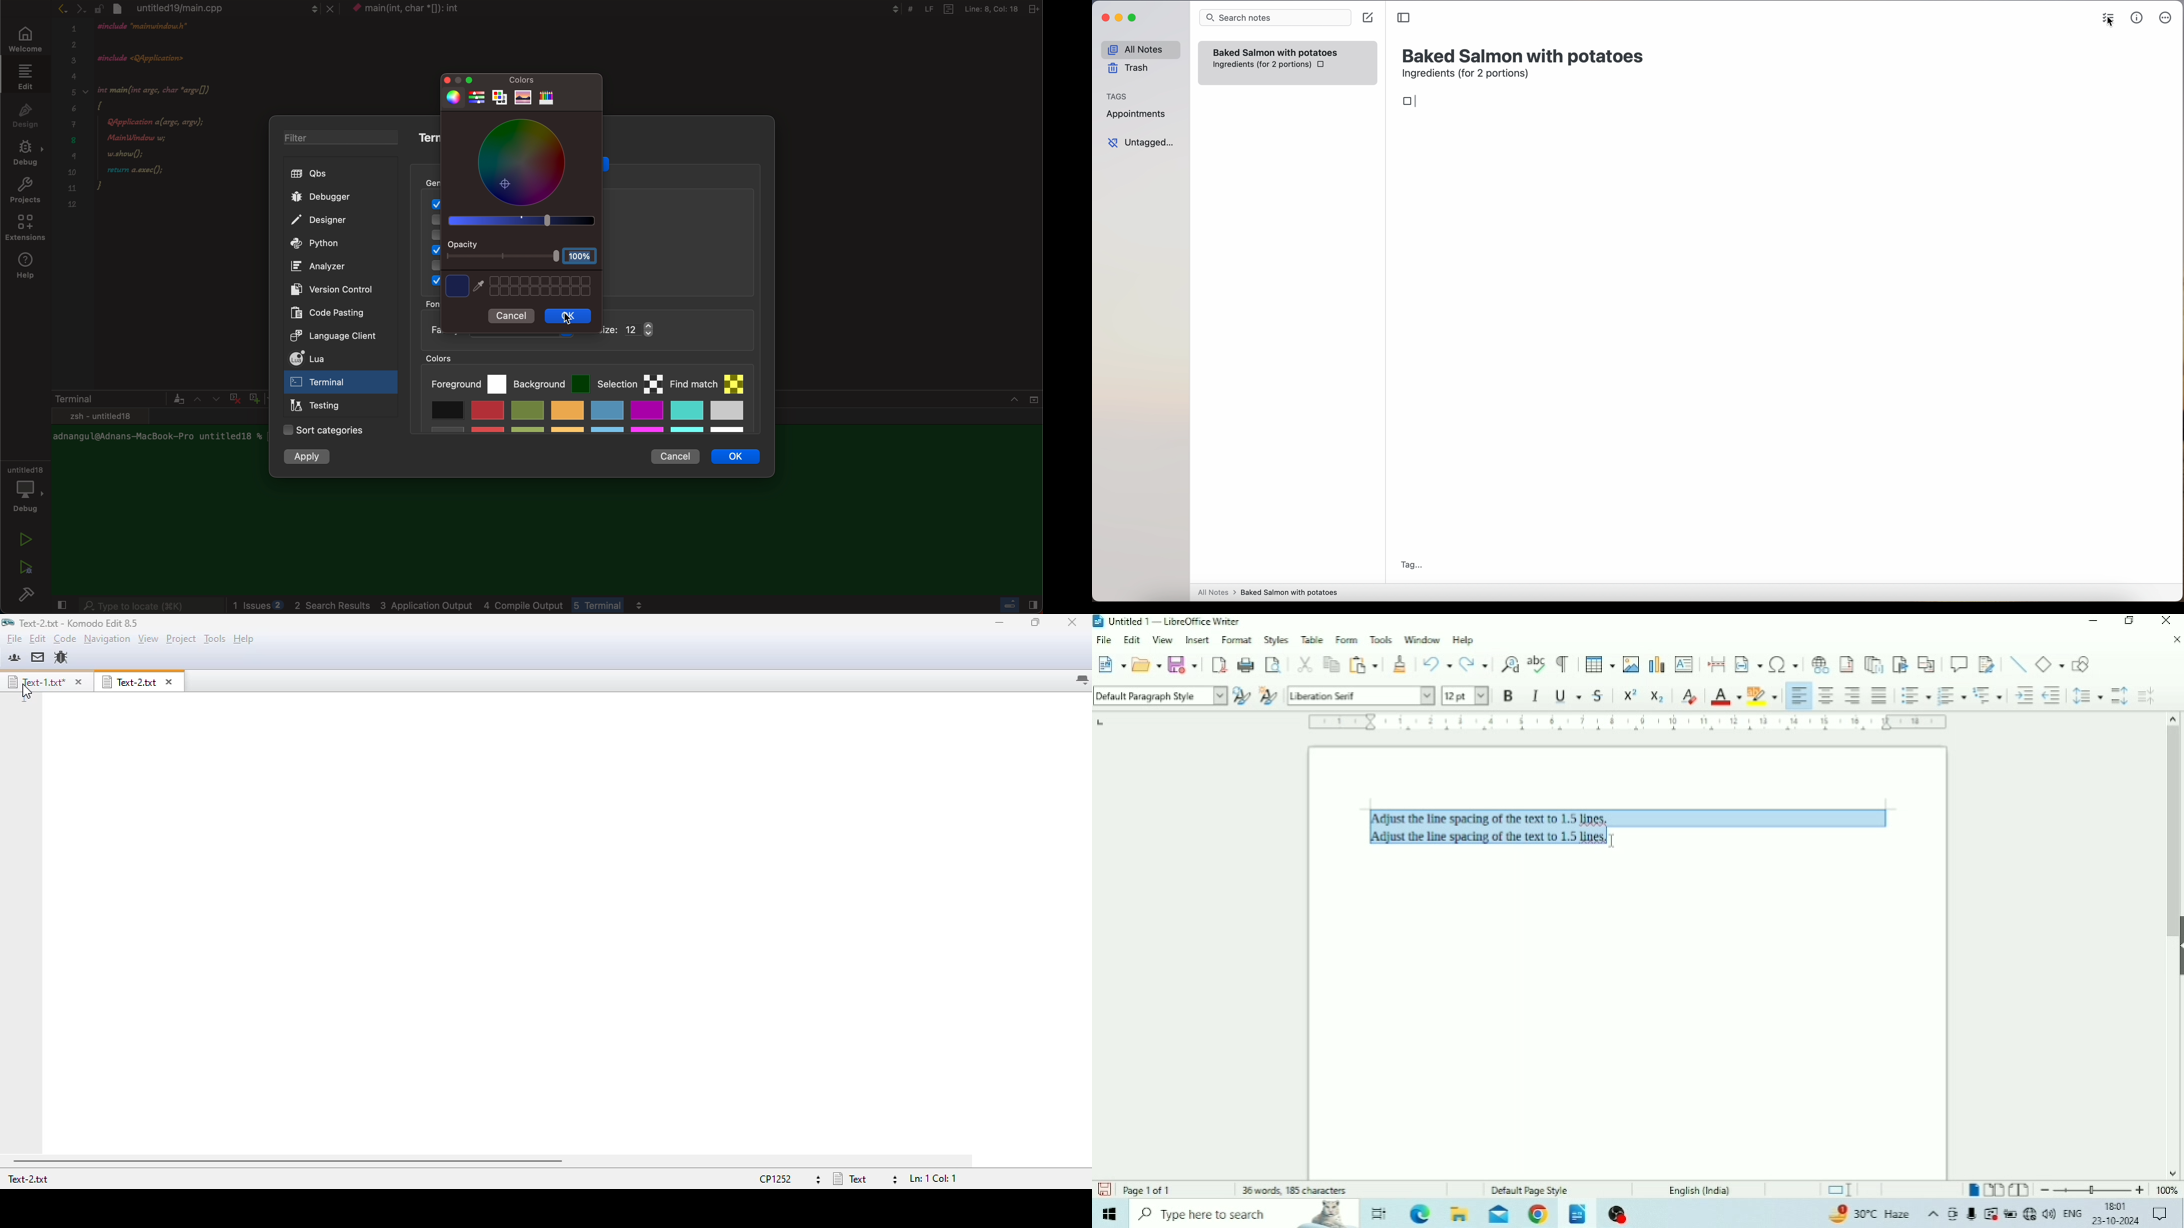 The image size is (2184, 1232). What do you see at coordinates (1848, 663) in the screenshot?
I see `Insert Footnote` at bounding box center [1848, 663].